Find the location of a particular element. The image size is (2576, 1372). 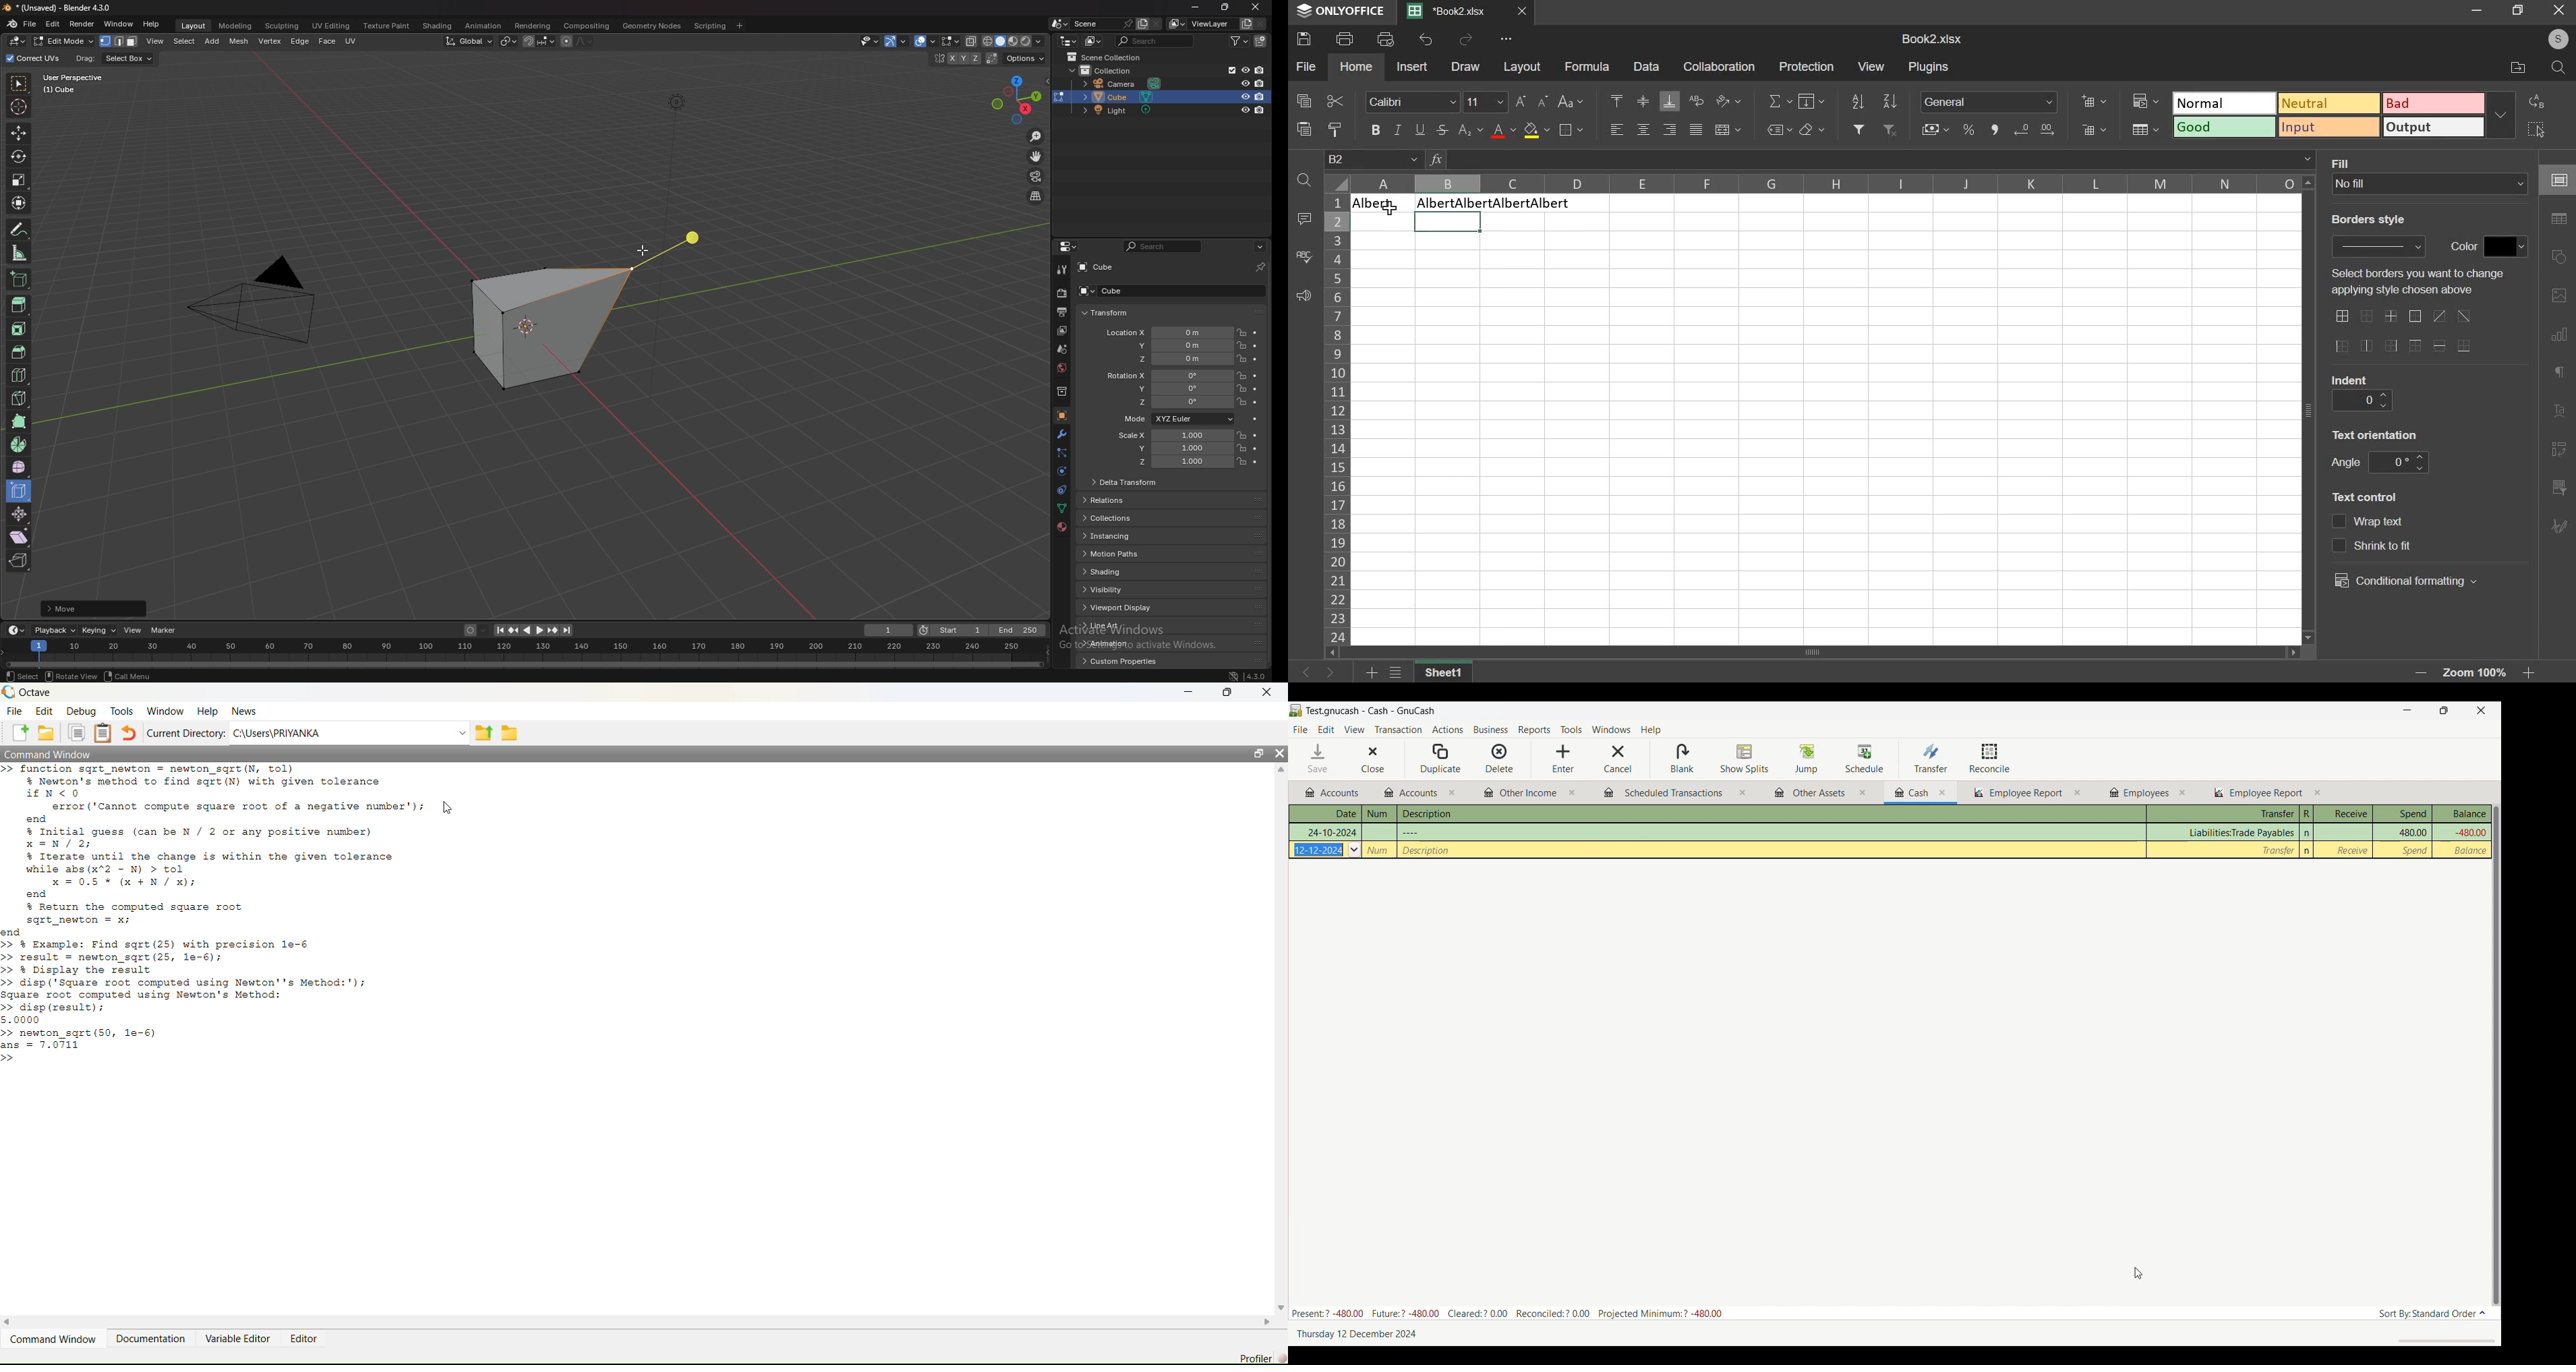

Other budgets and reports is located at coordinates (1663, 794).